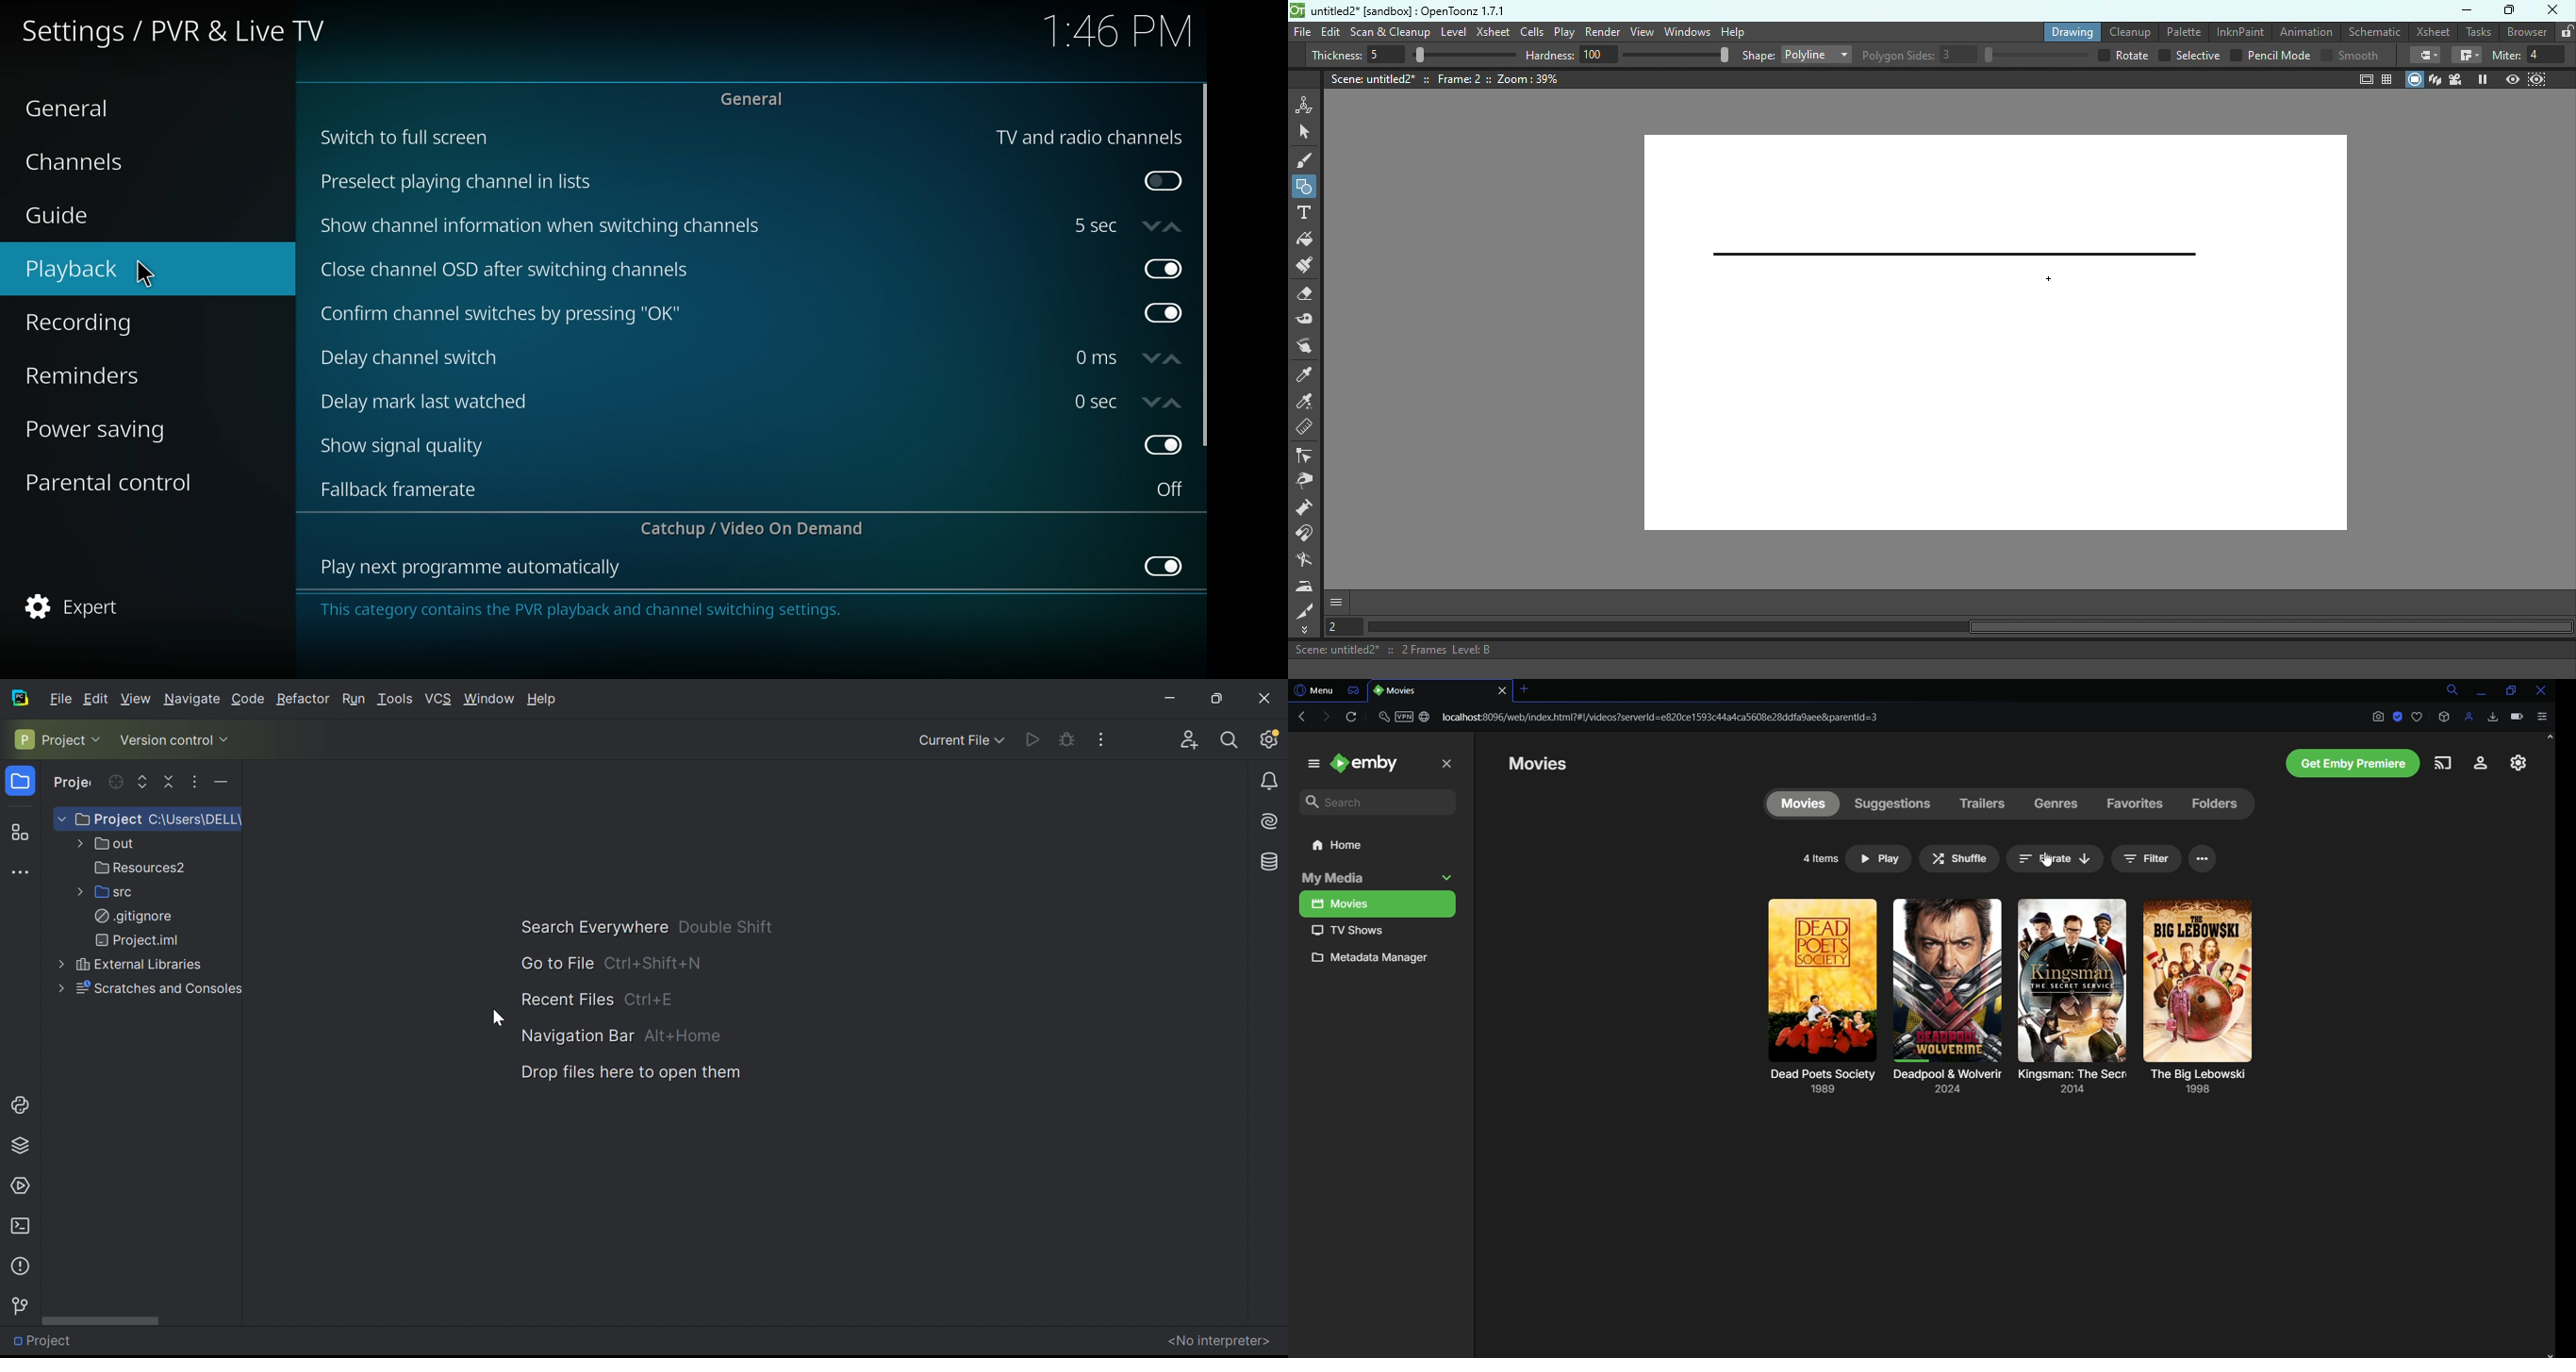 The width and height of the screenshot is (2576, 1372). Describe the element at coordinates (1167, 697) in the screenshot. I see `Minimize` at that location.